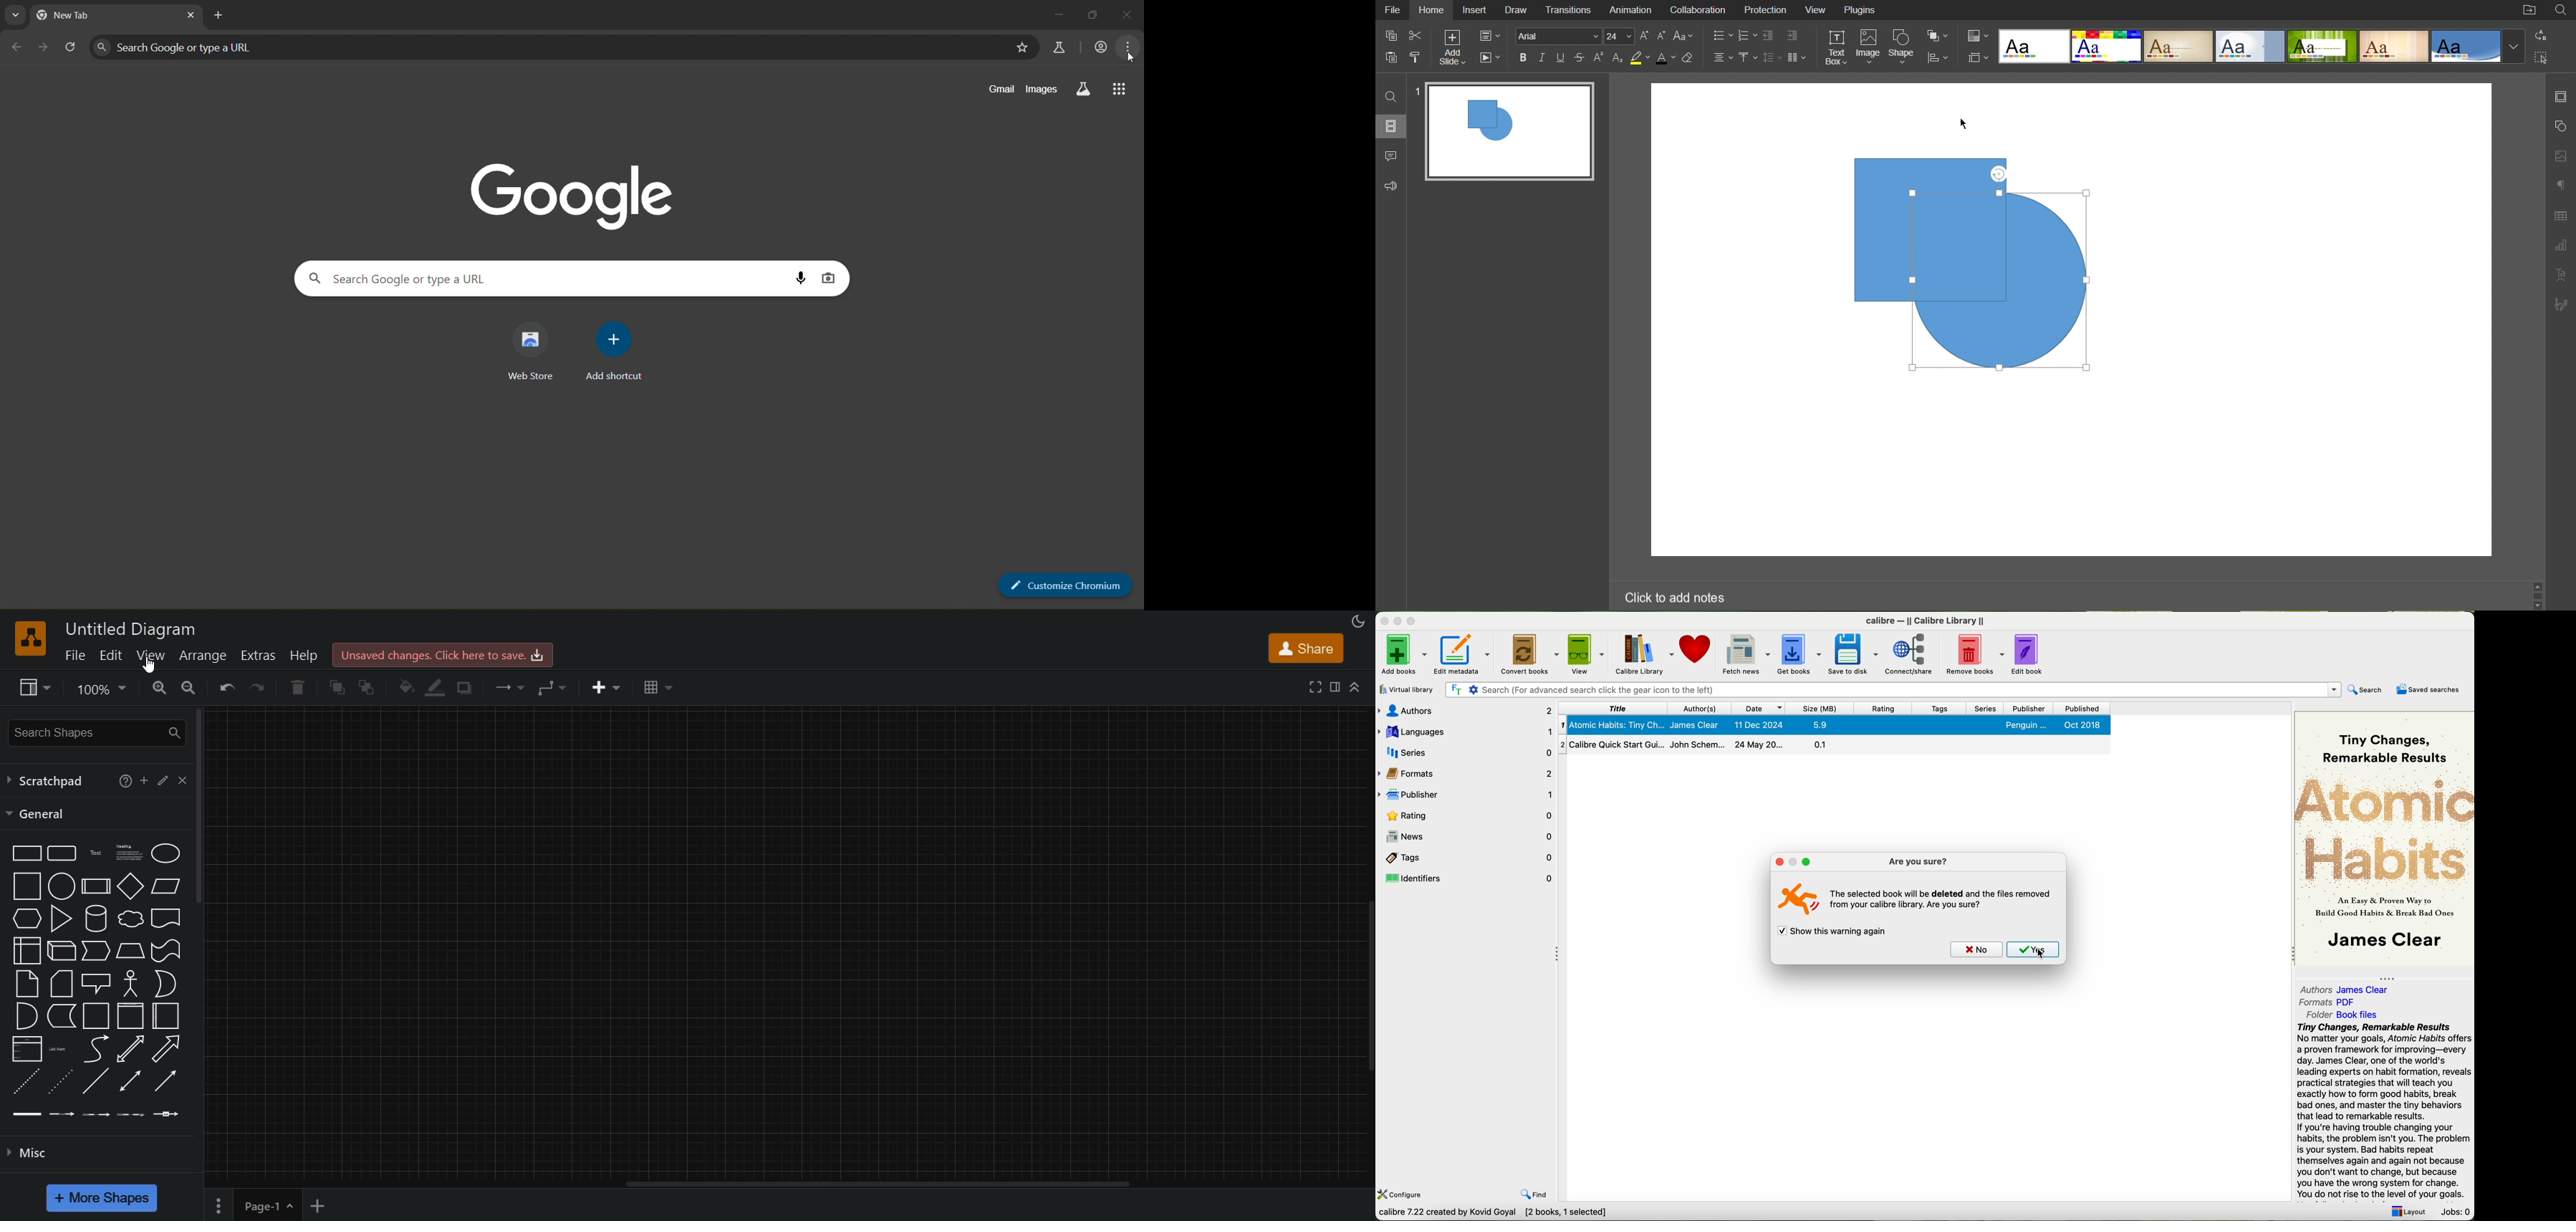 This screenshot has width=2576, height=1232. Describe the element at coordinates (132, 629) in the screenshot. I see `title` at that location.